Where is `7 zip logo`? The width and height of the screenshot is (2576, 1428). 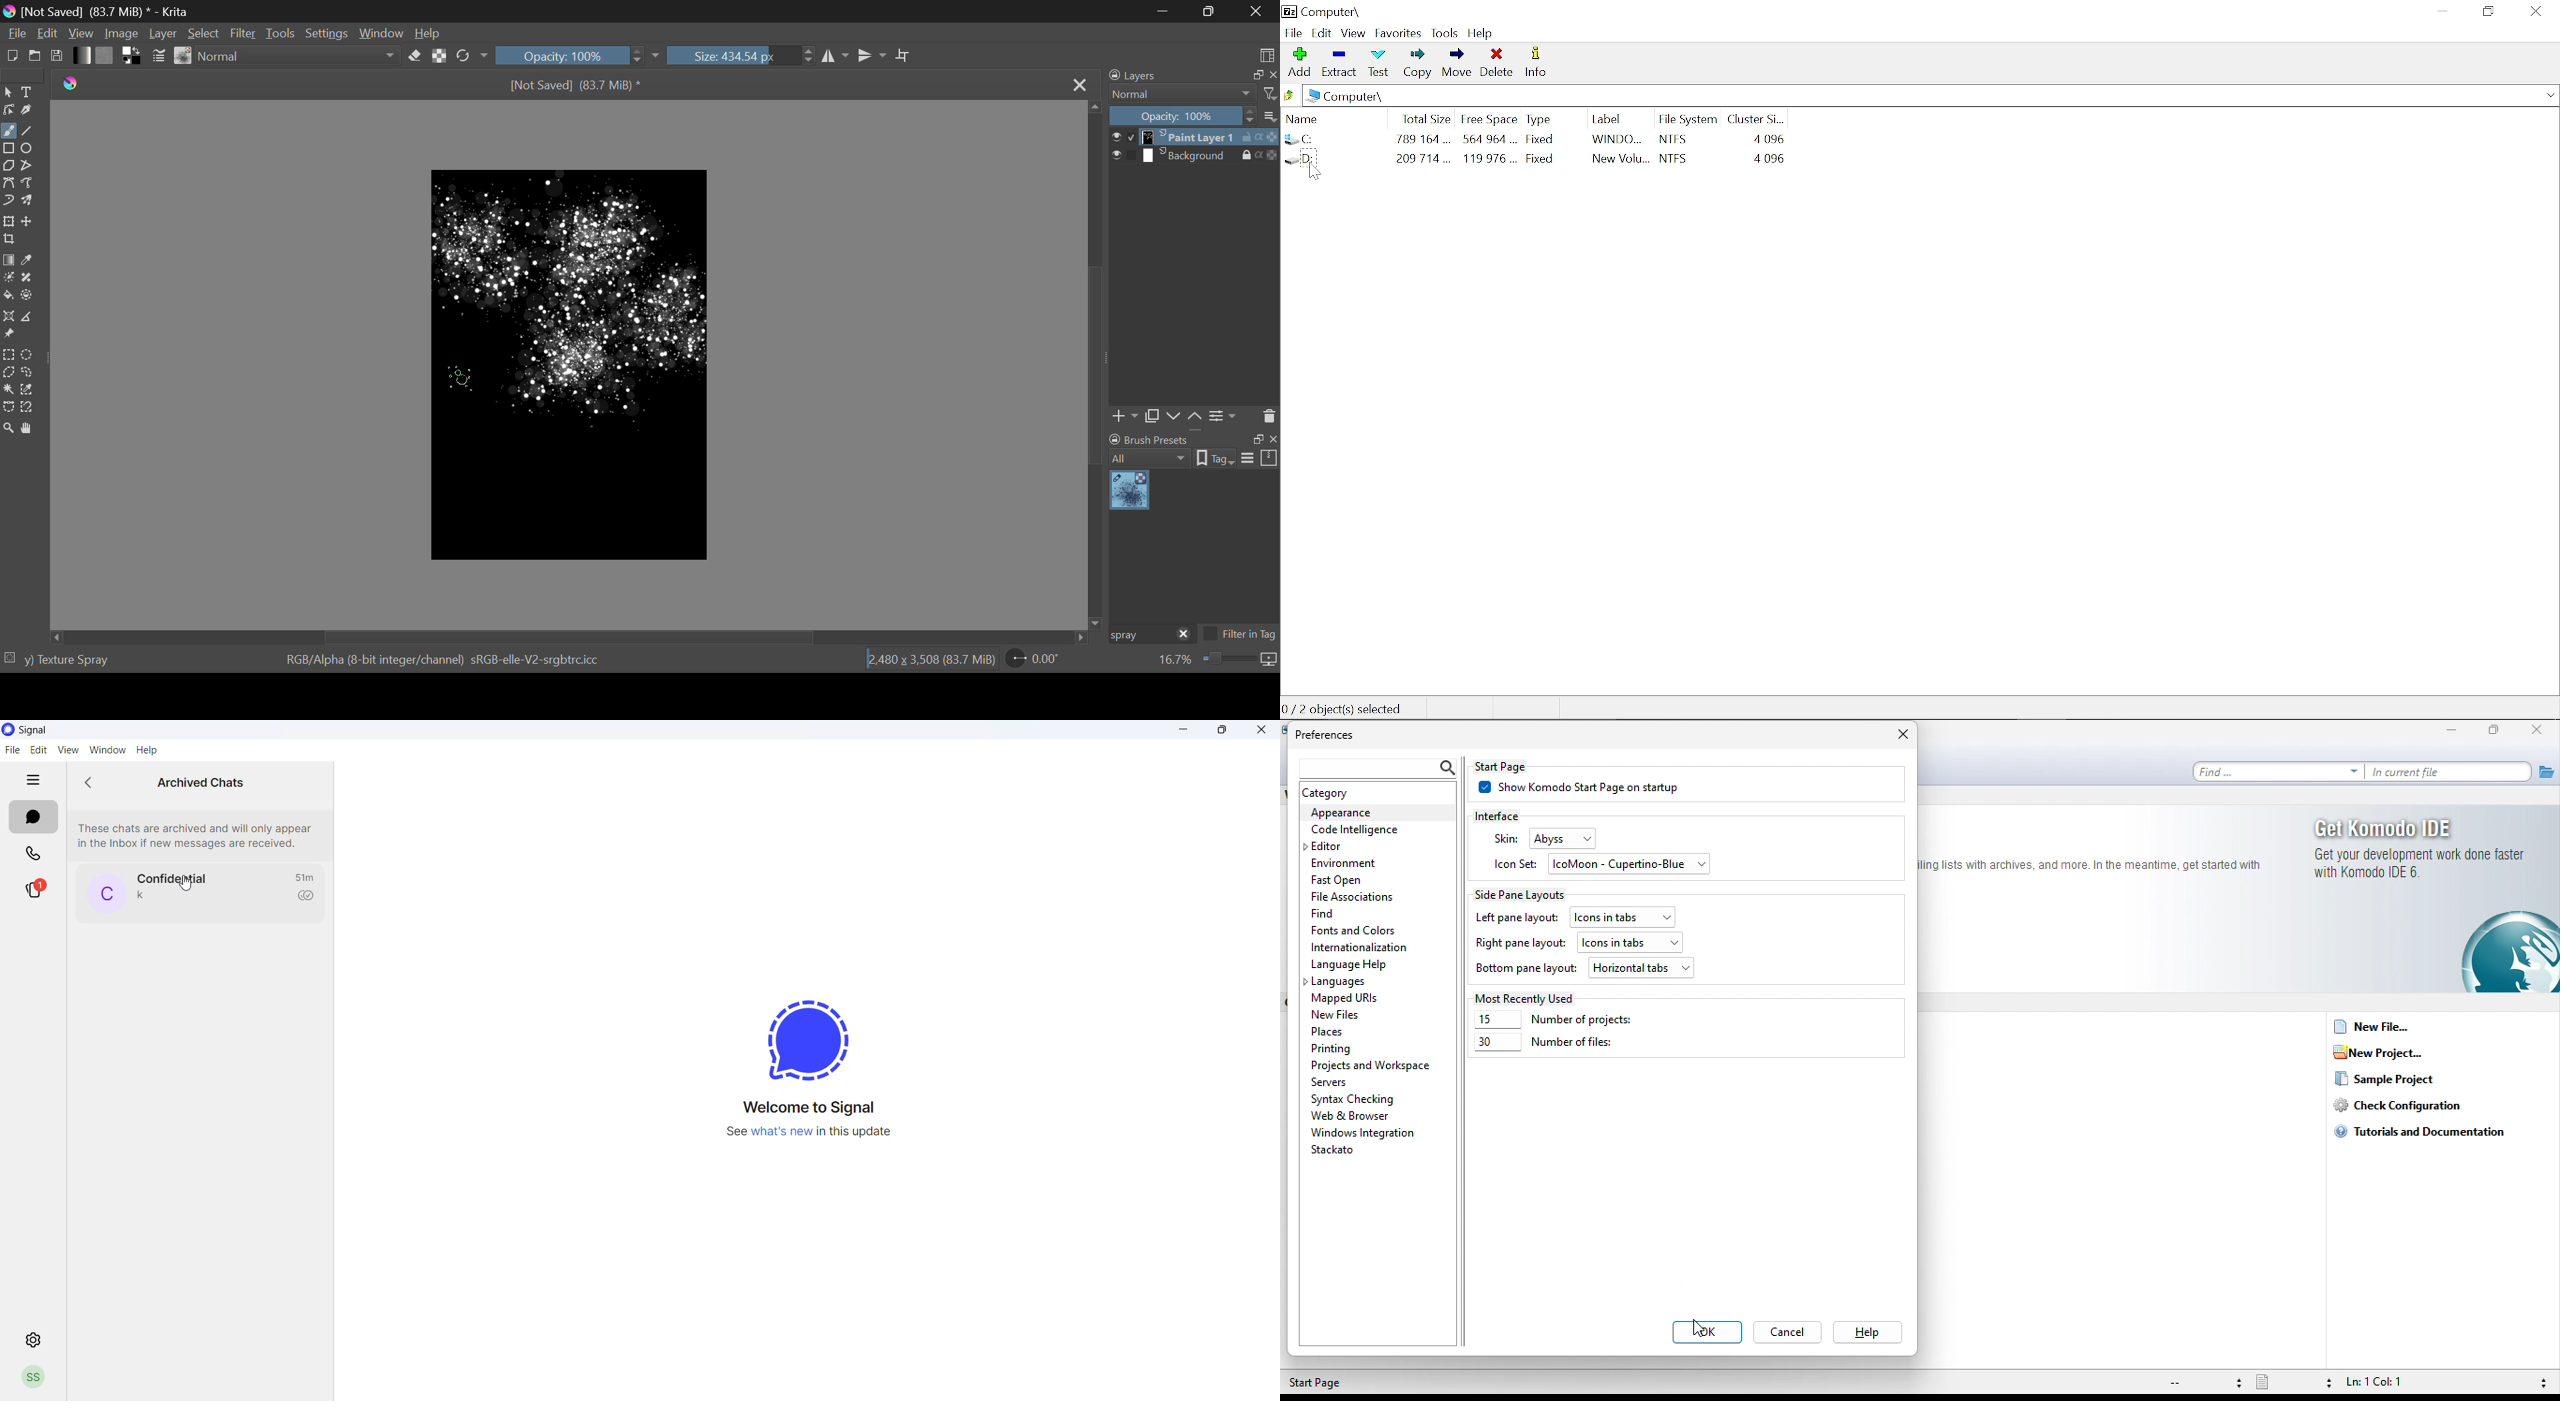 7 zip logo is located at coordinates (1288, 10).